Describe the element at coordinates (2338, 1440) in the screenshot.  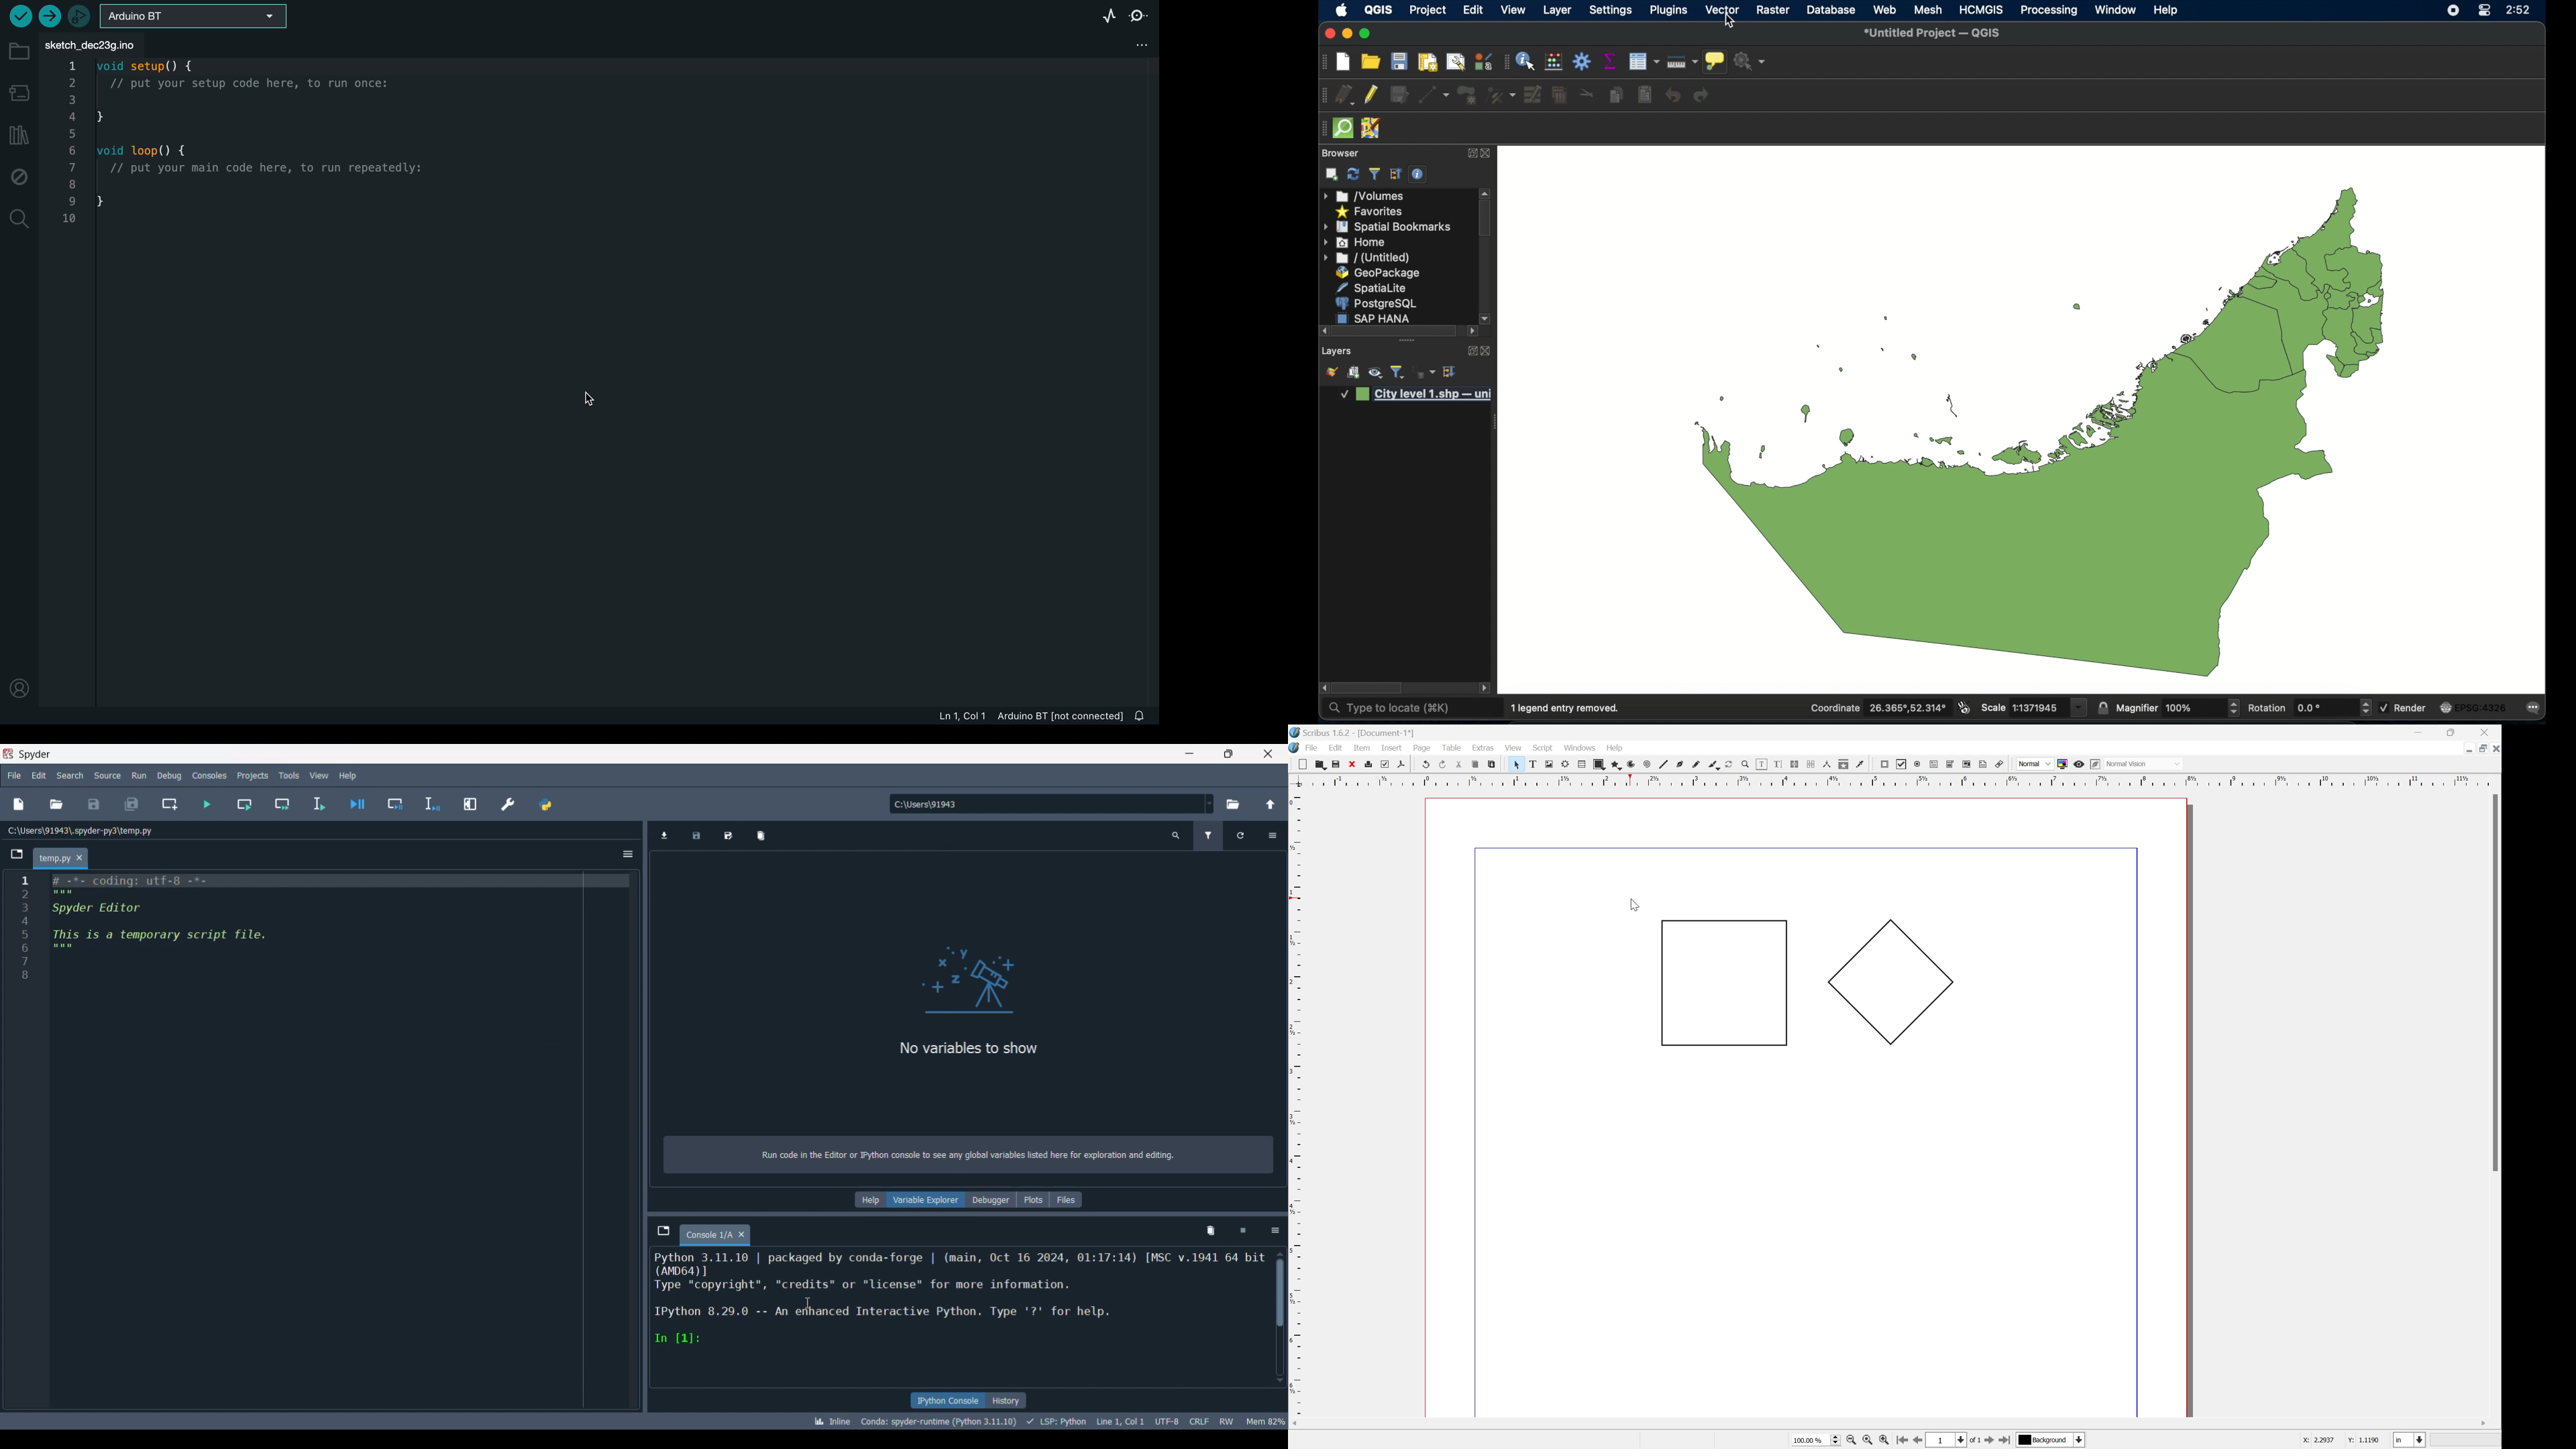
I see `Coordinated` at that location.